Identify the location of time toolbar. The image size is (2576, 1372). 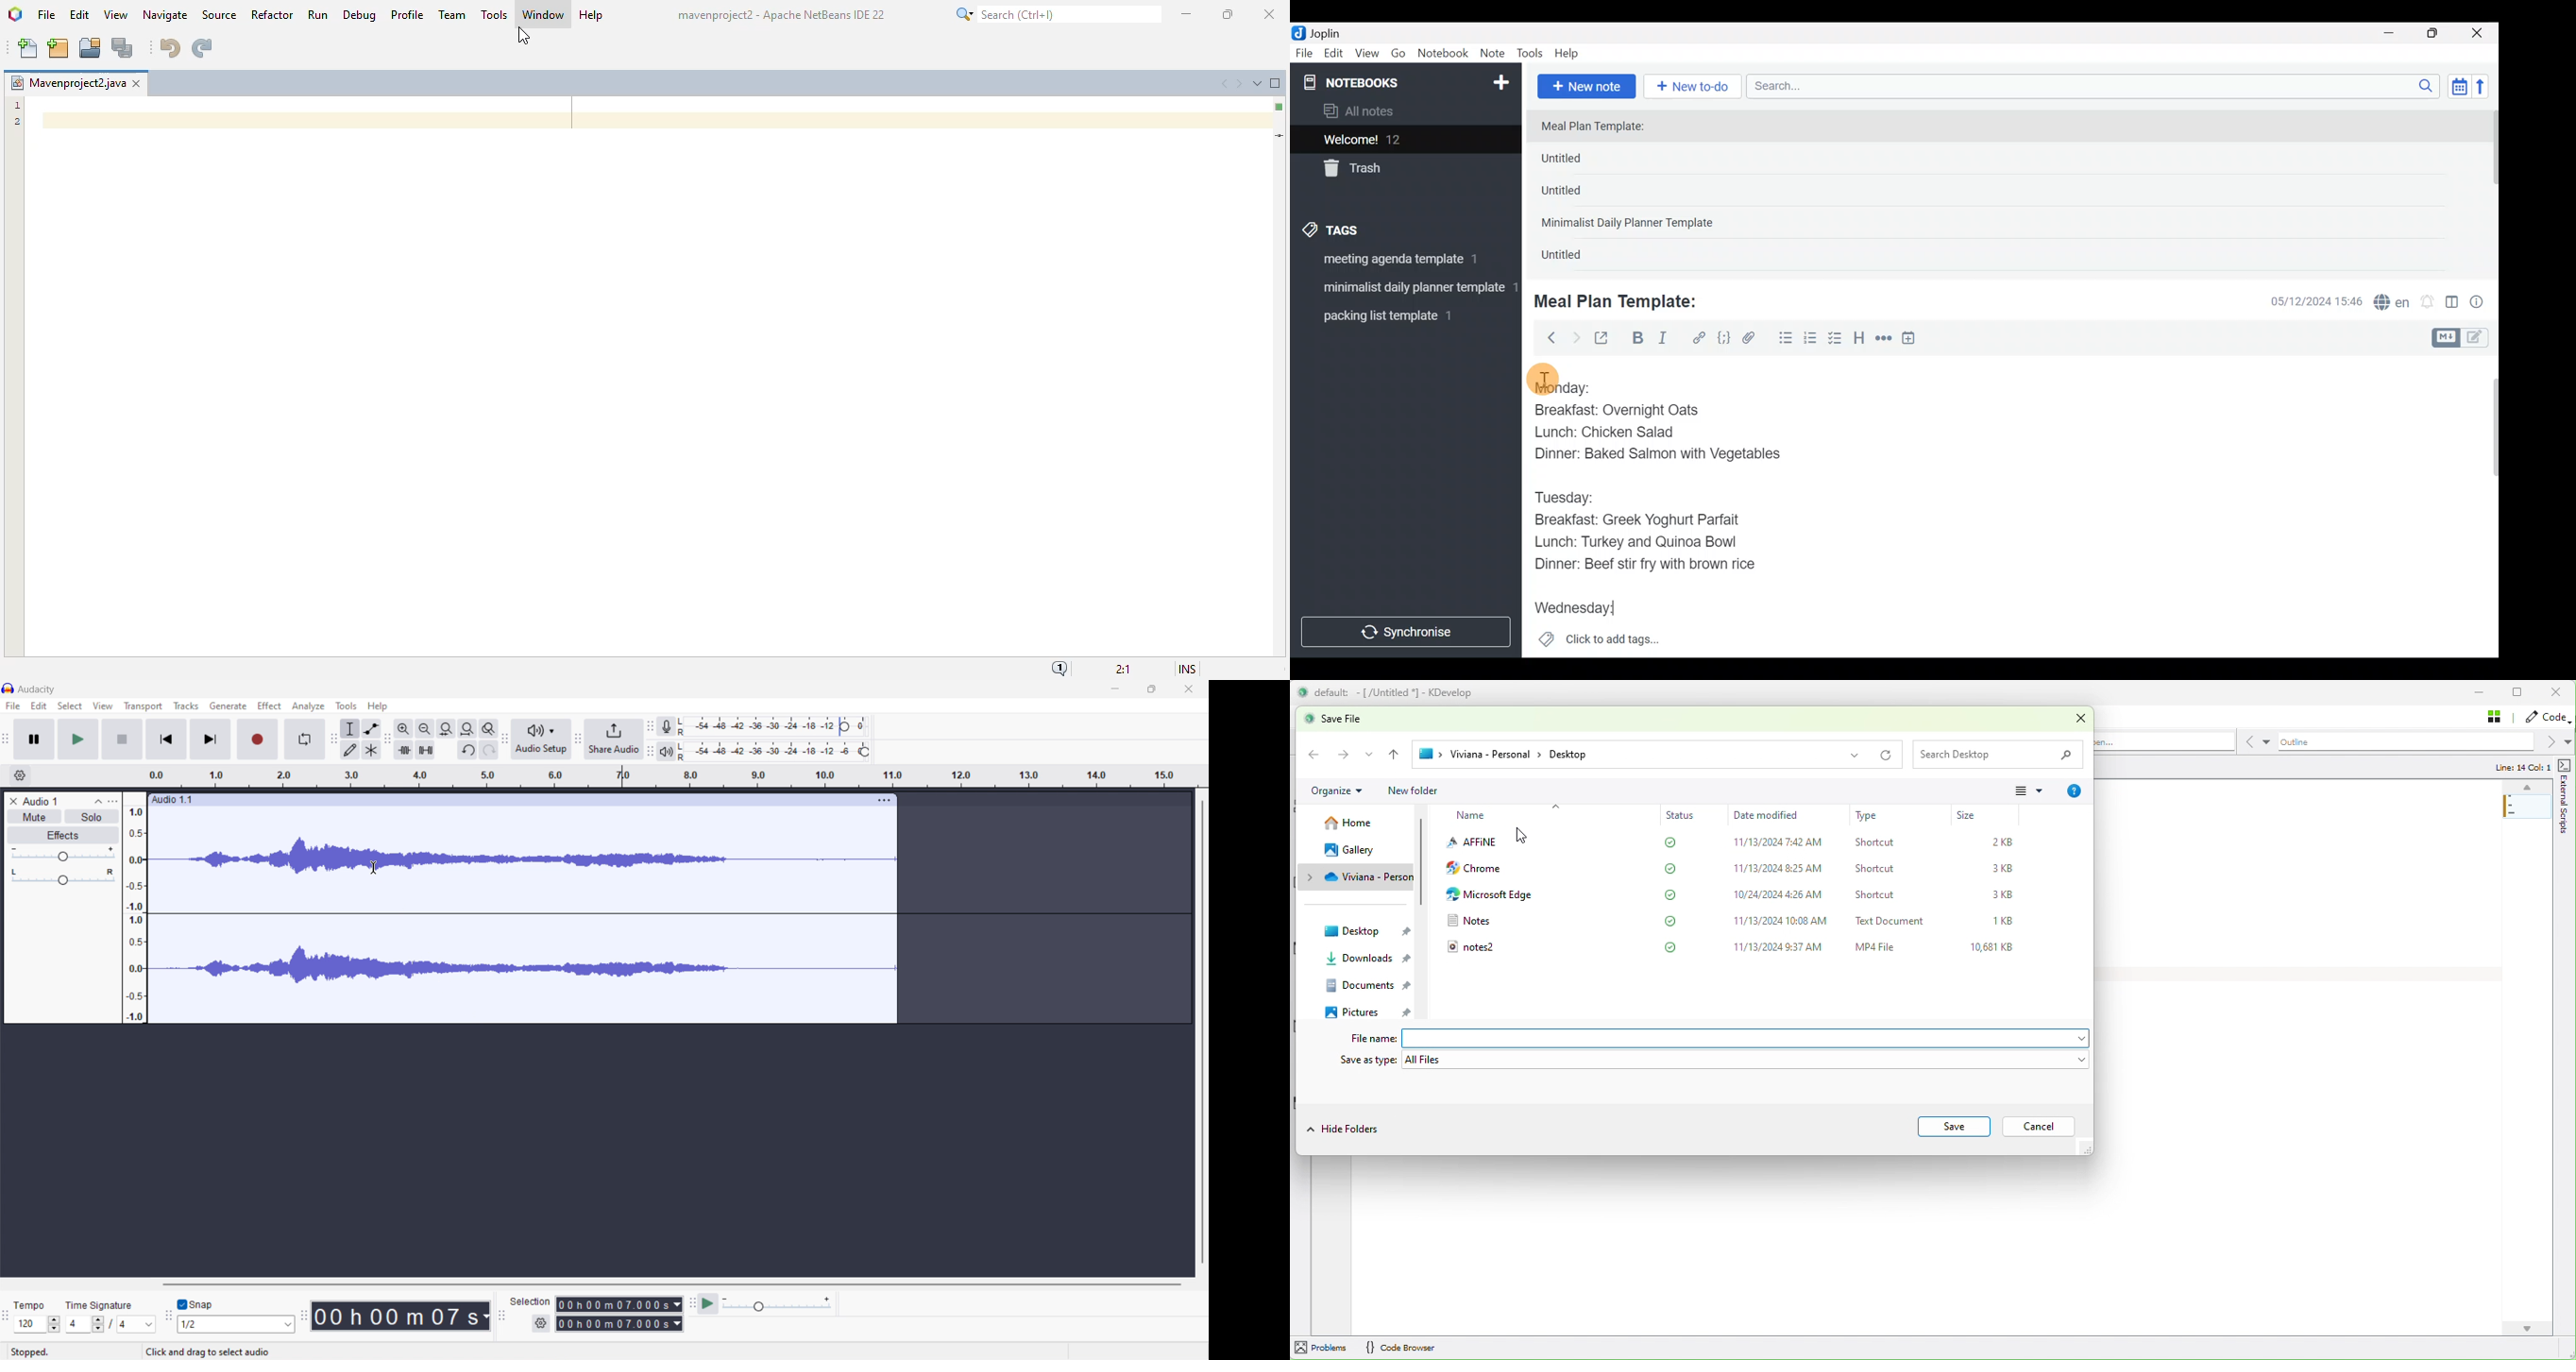
(304, 1320).